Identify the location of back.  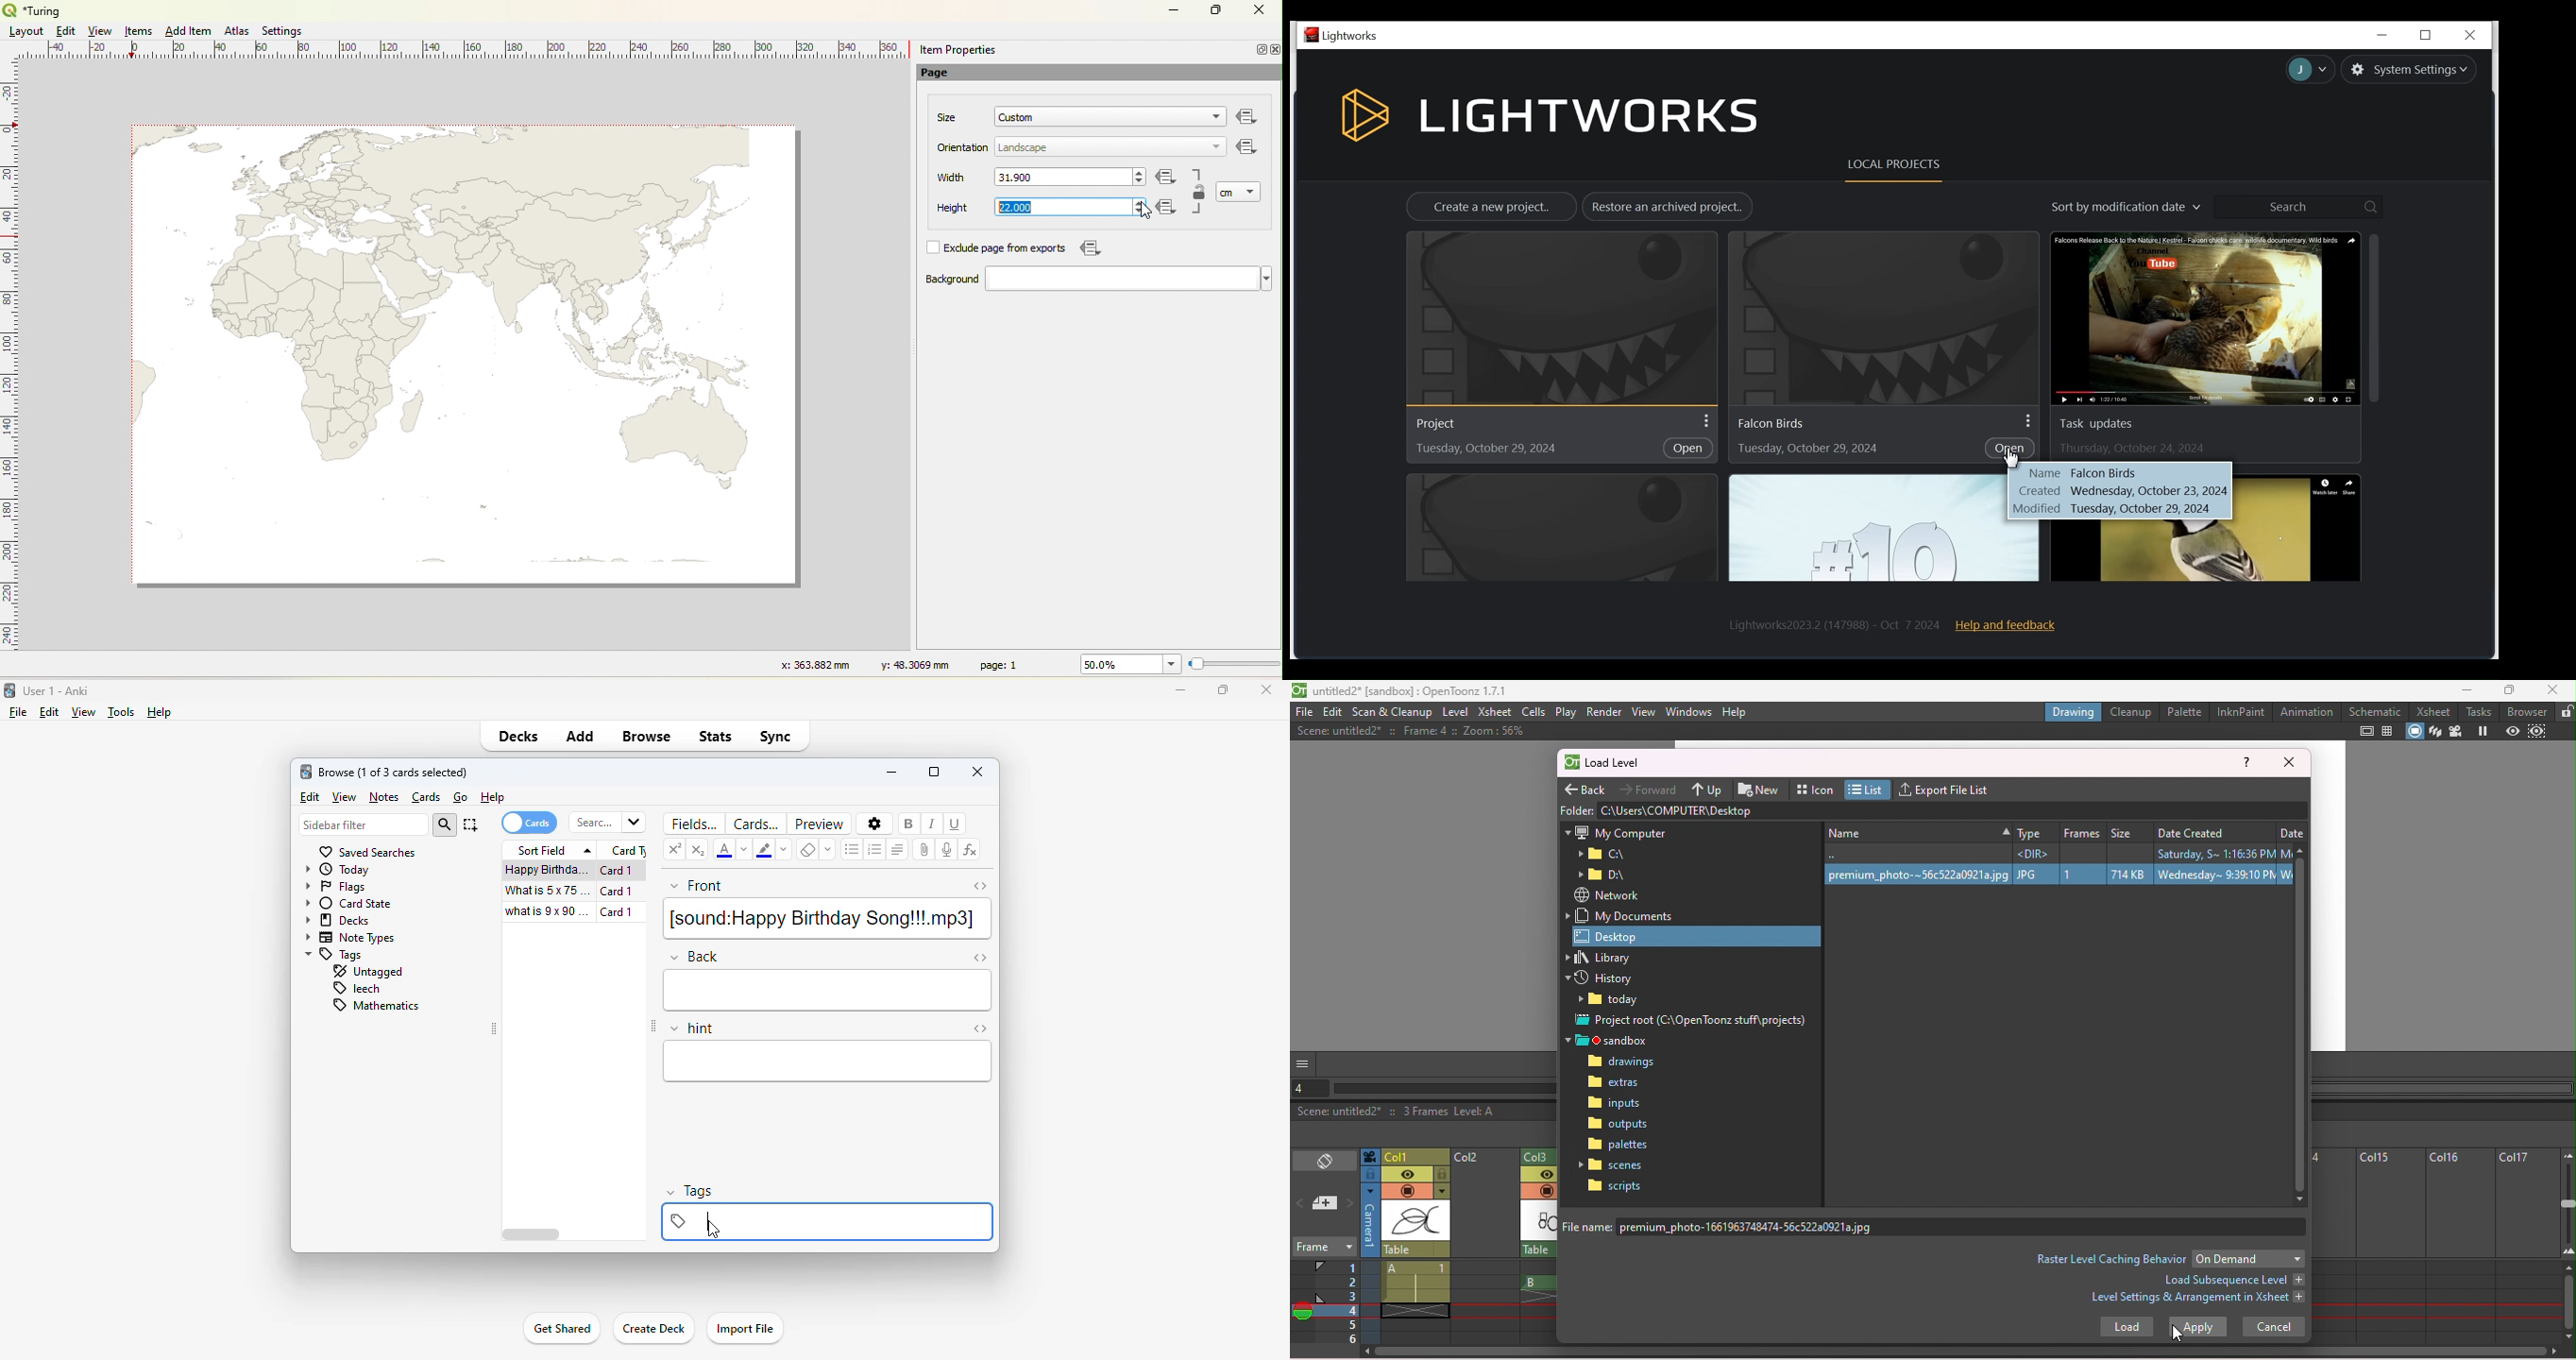
(693, 956).